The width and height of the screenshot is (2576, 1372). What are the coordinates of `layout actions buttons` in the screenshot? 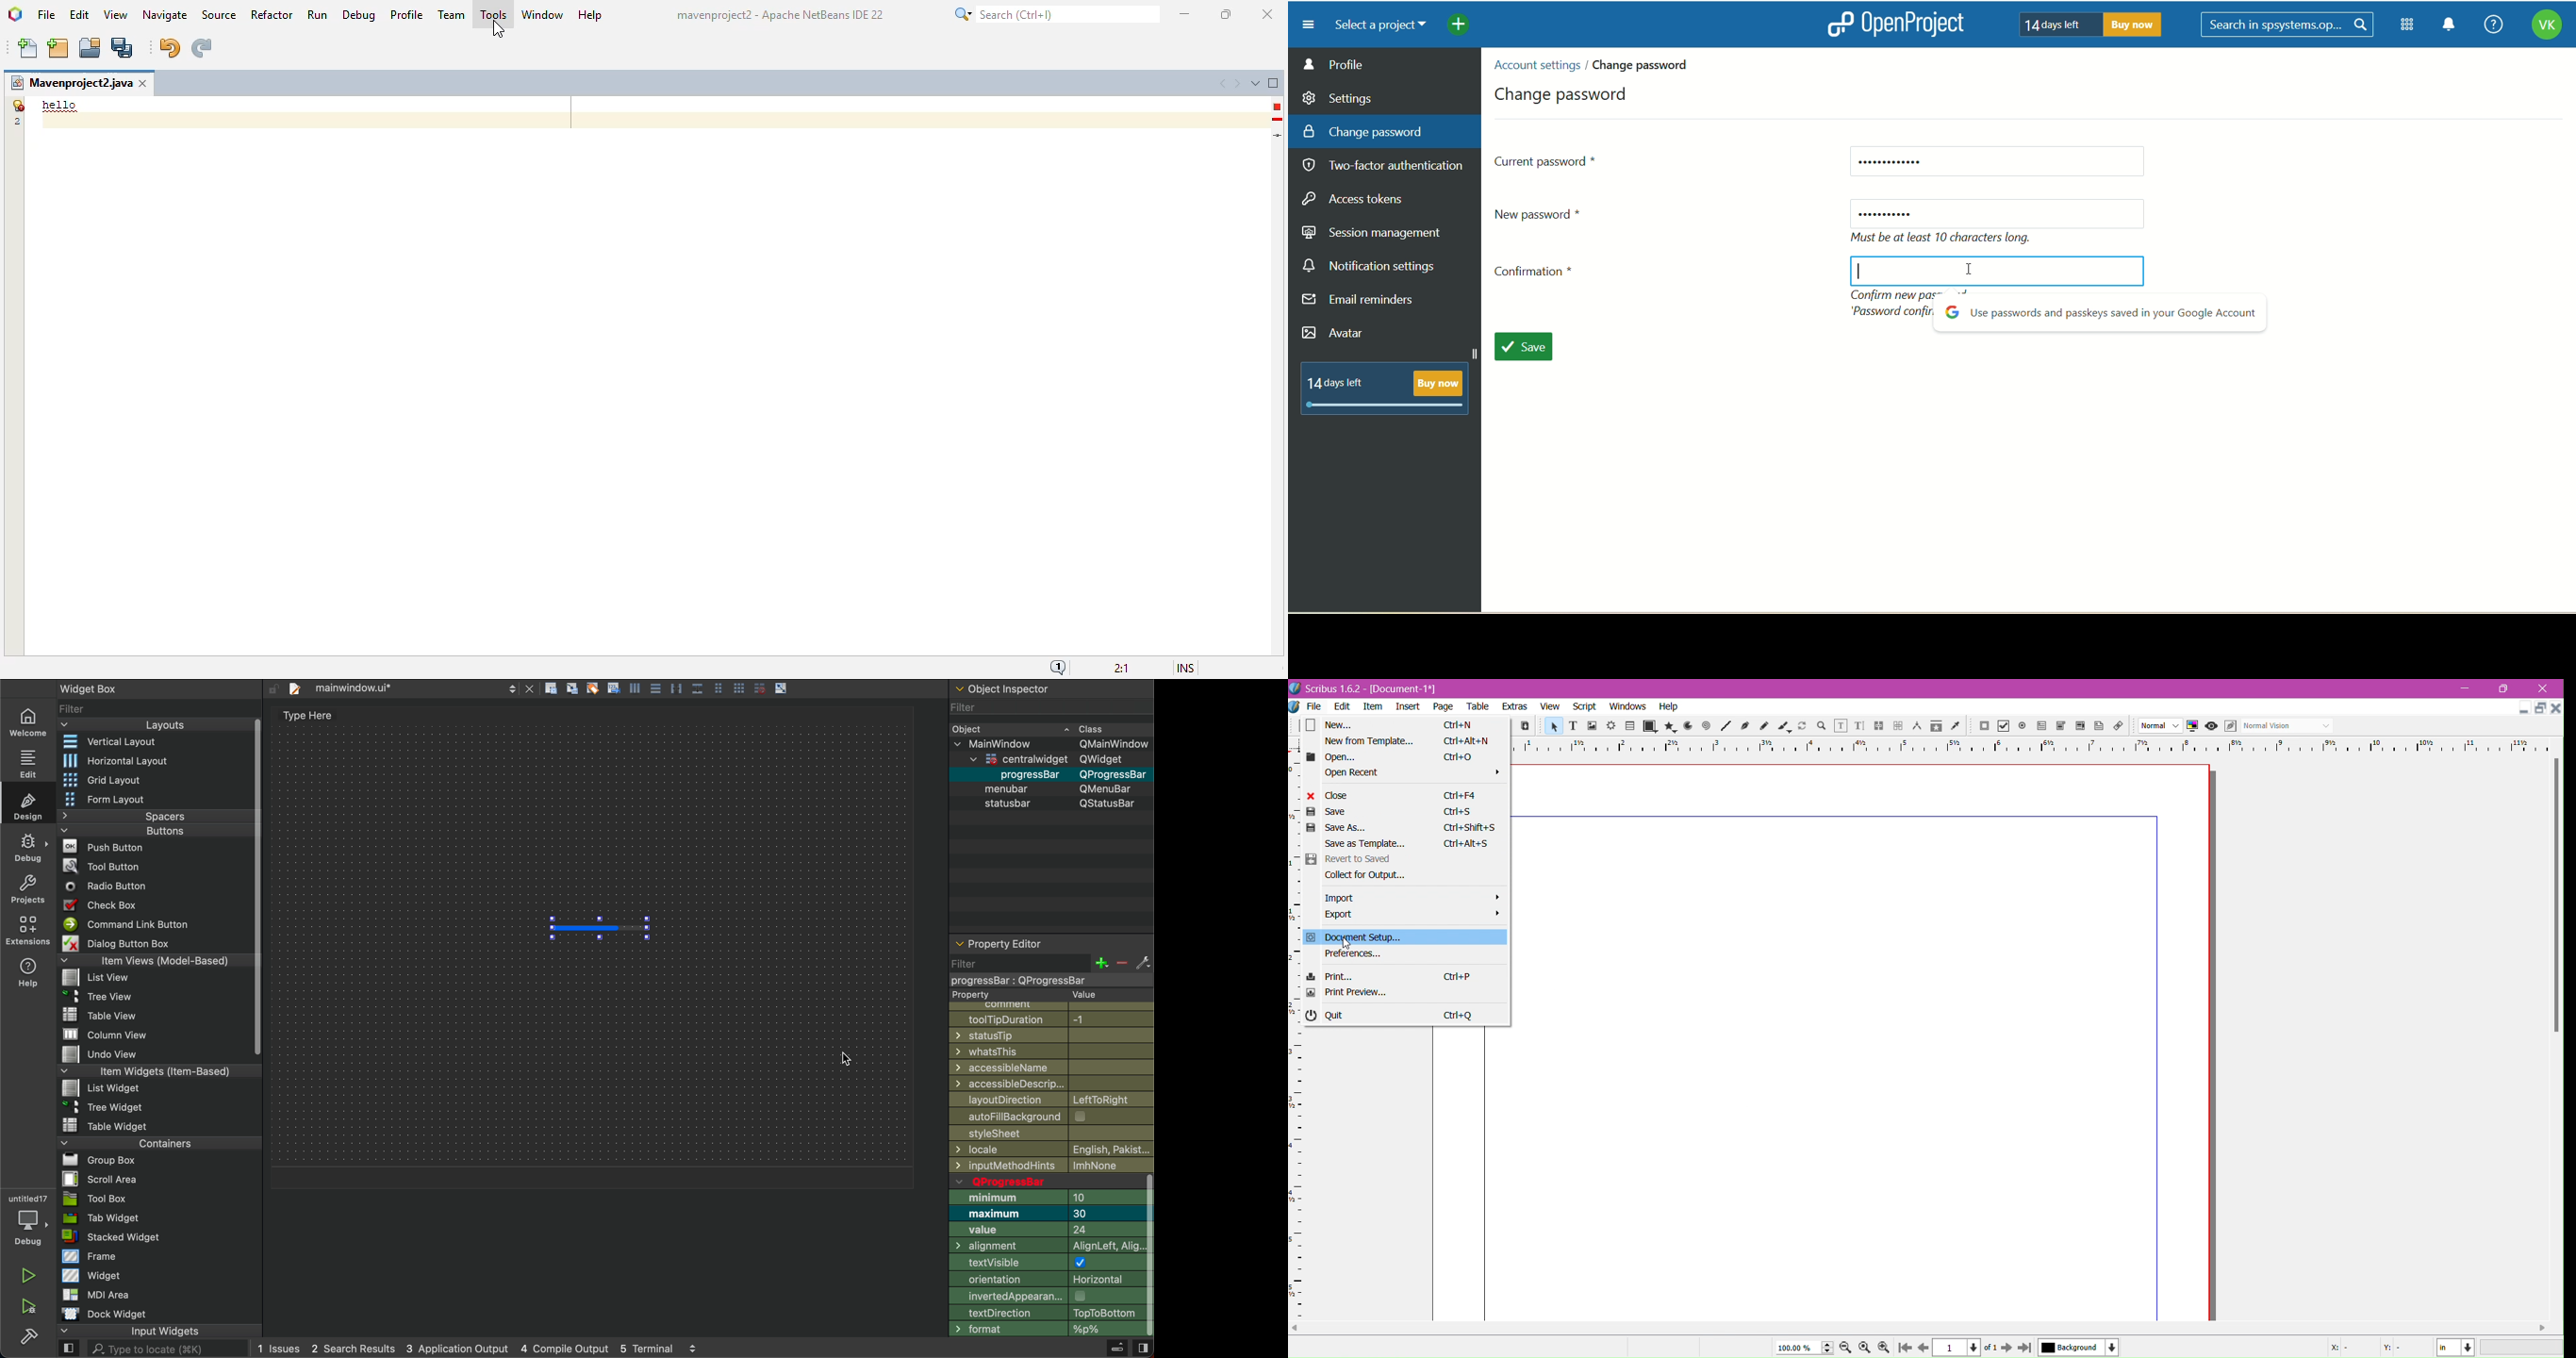 It's located at (665, 690).